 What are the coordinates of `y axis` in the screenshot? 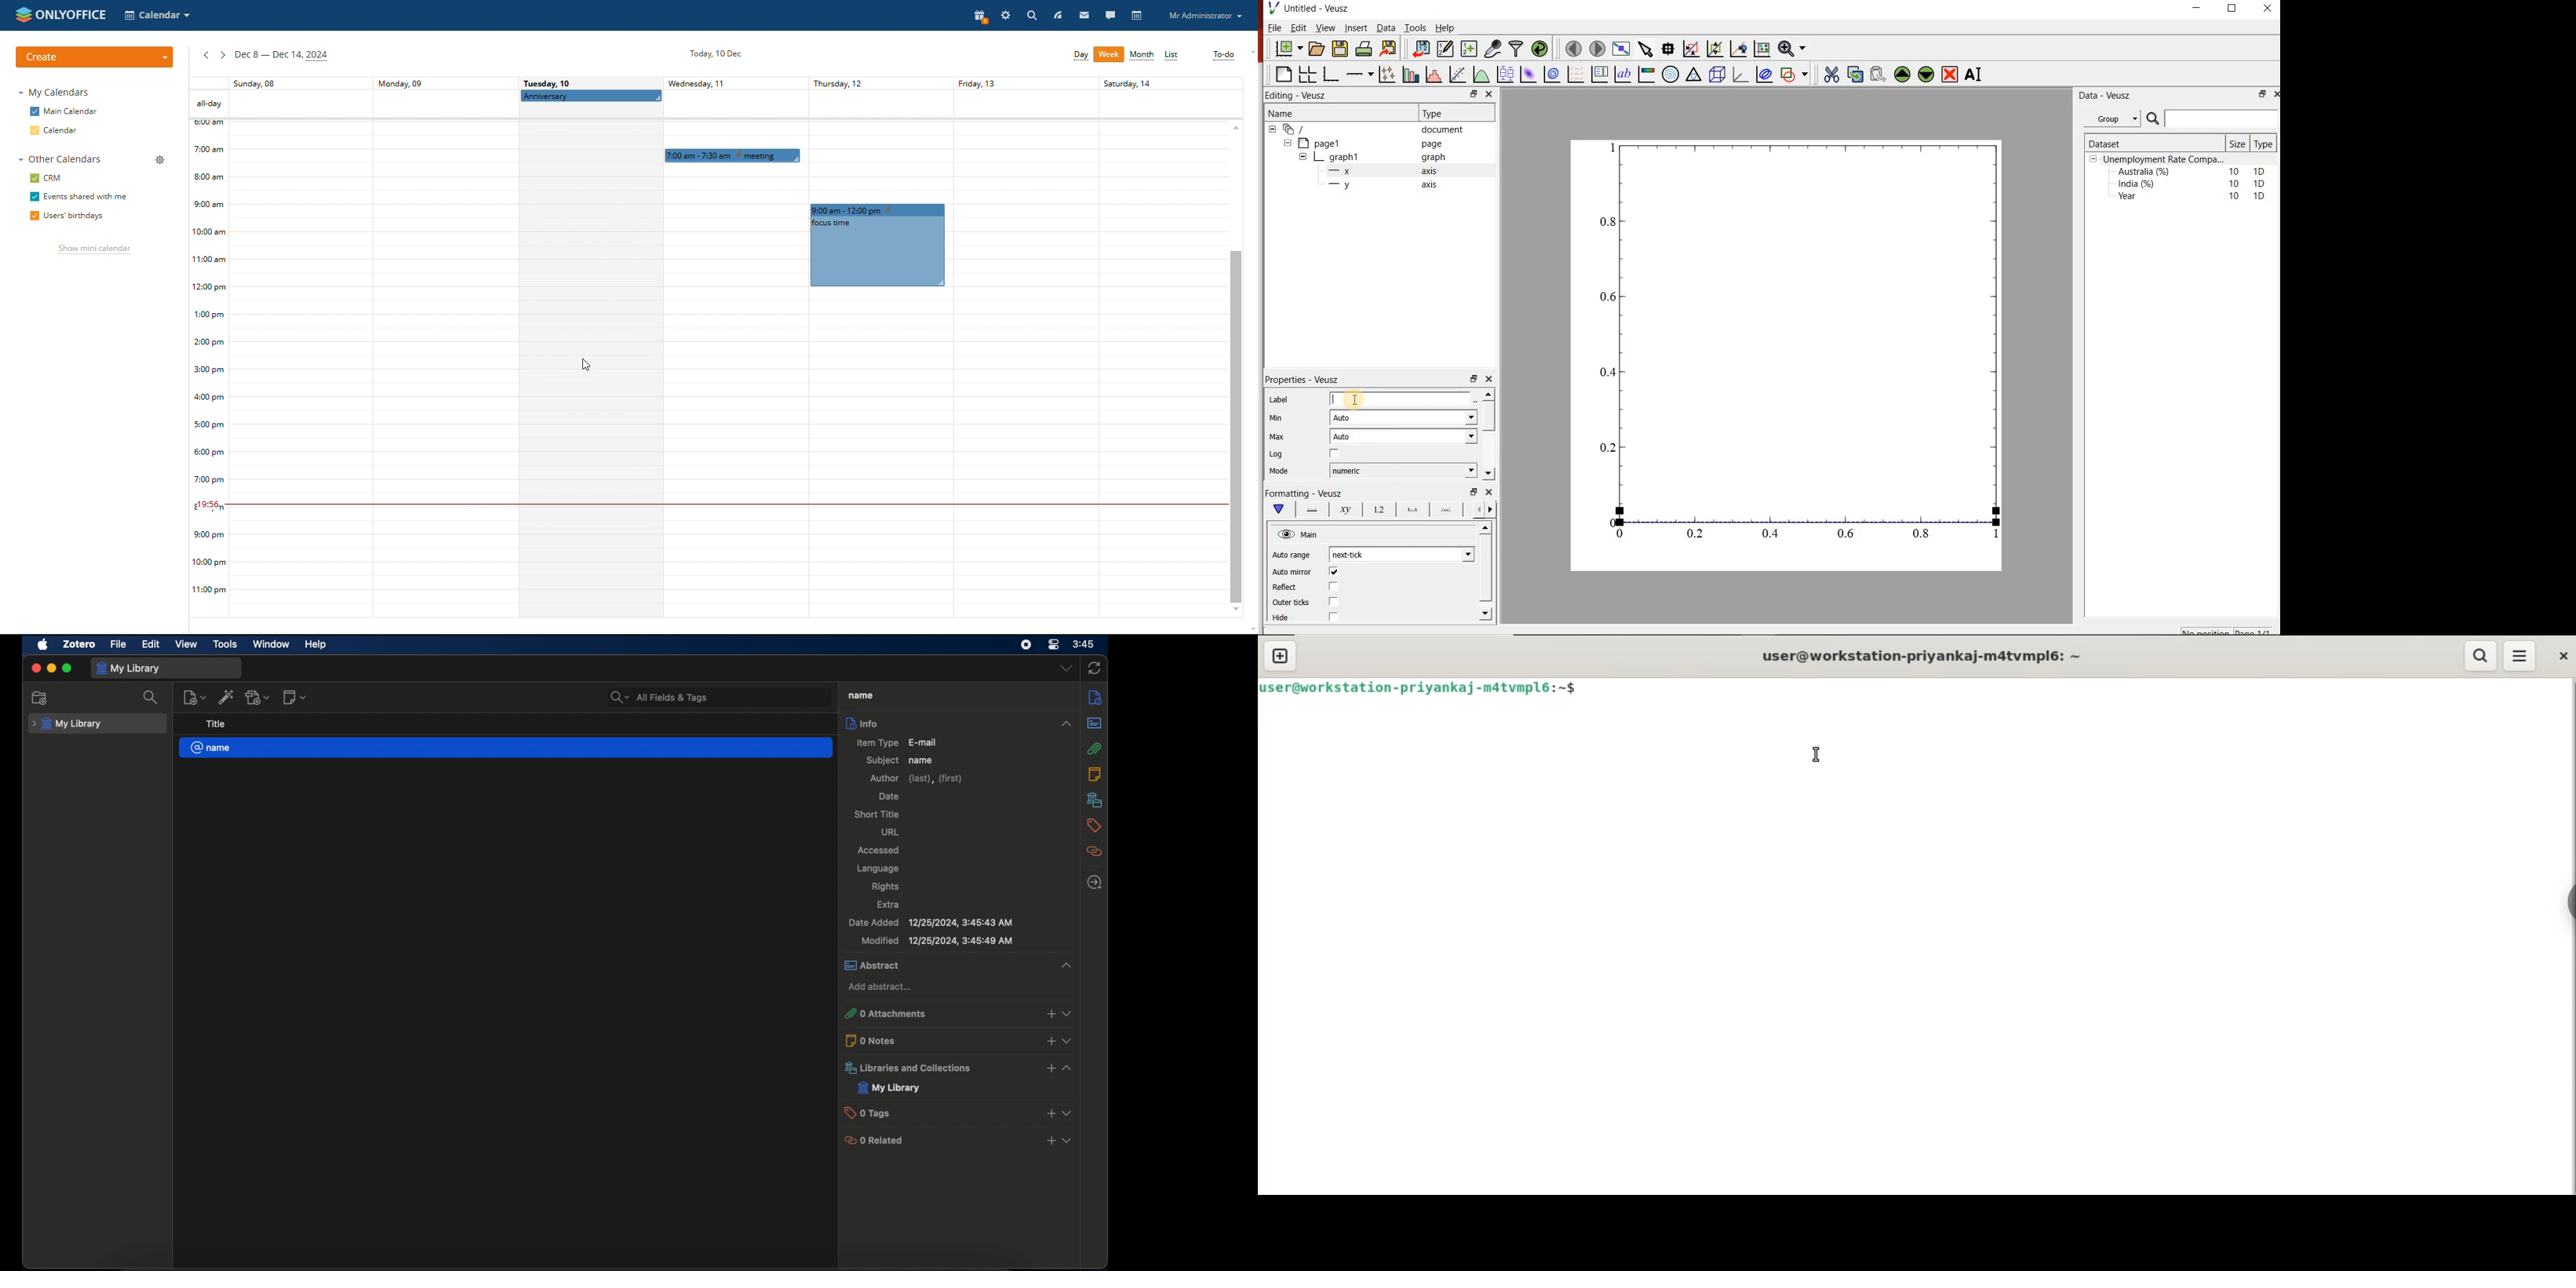 It's located at (1389, 185).